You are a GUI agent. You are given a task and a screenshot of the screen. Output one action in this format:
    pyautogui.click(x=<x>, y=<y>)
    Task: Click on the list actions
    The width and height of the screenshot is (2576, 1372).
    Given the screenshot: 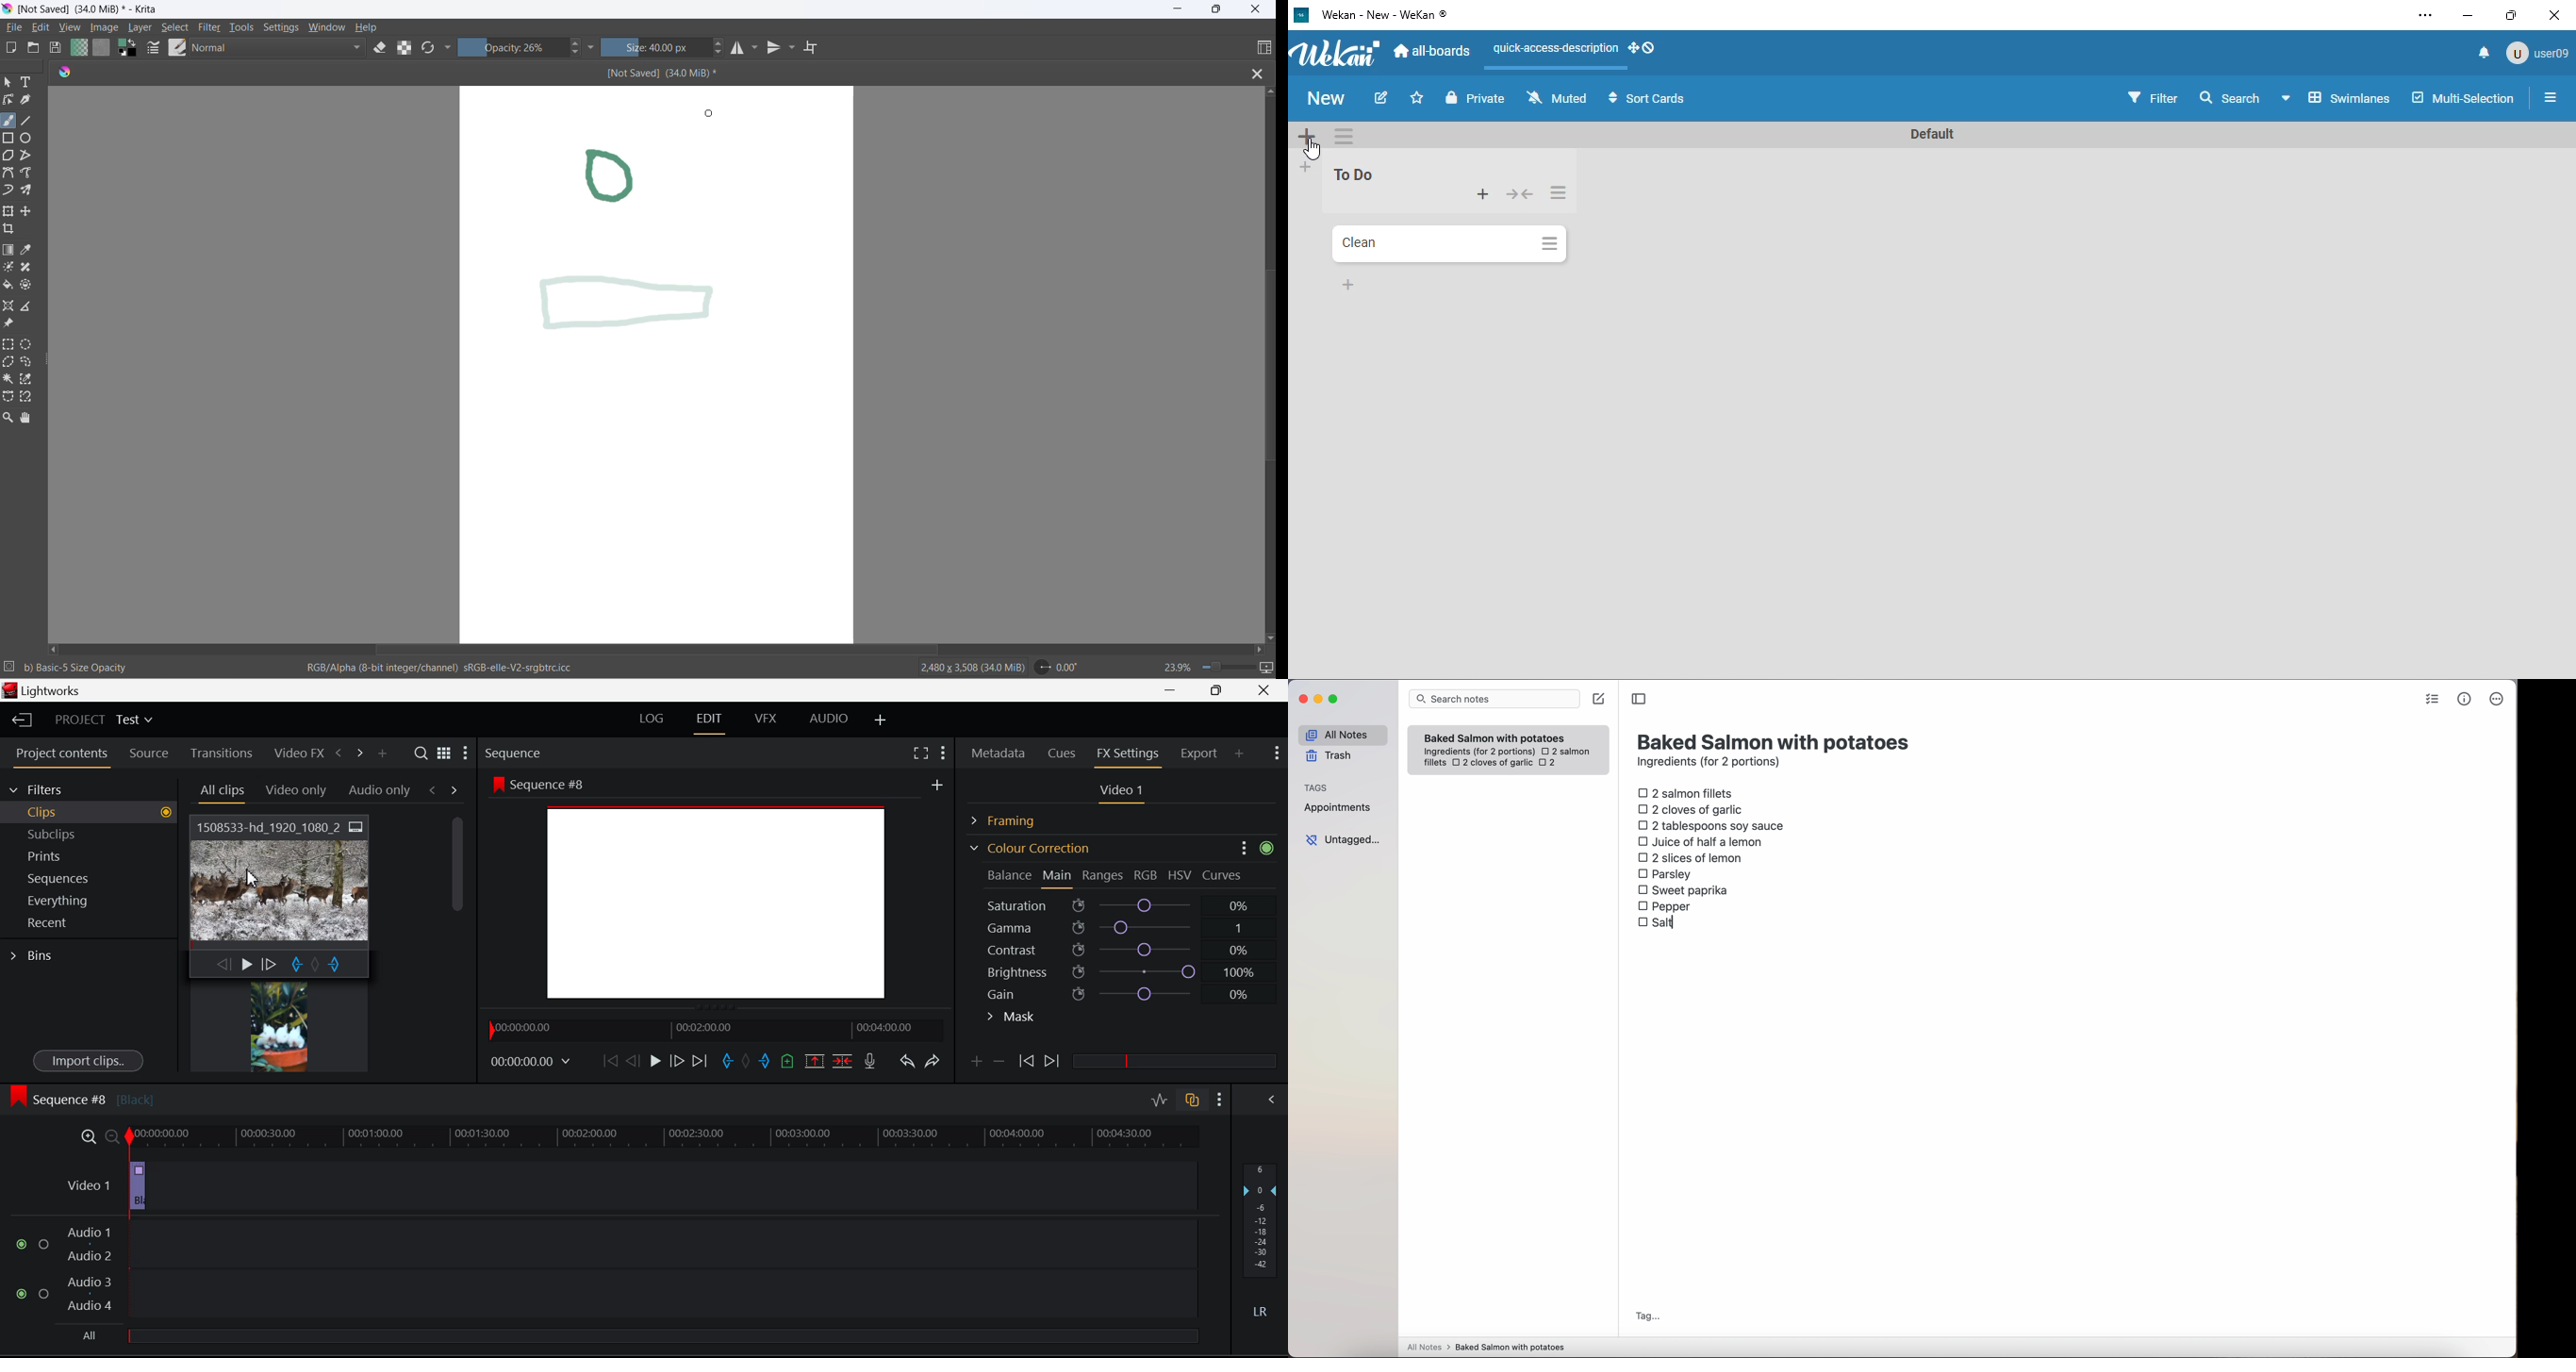 What is the action you would take?
    pyautogui.click(x=1558, y=192)
    